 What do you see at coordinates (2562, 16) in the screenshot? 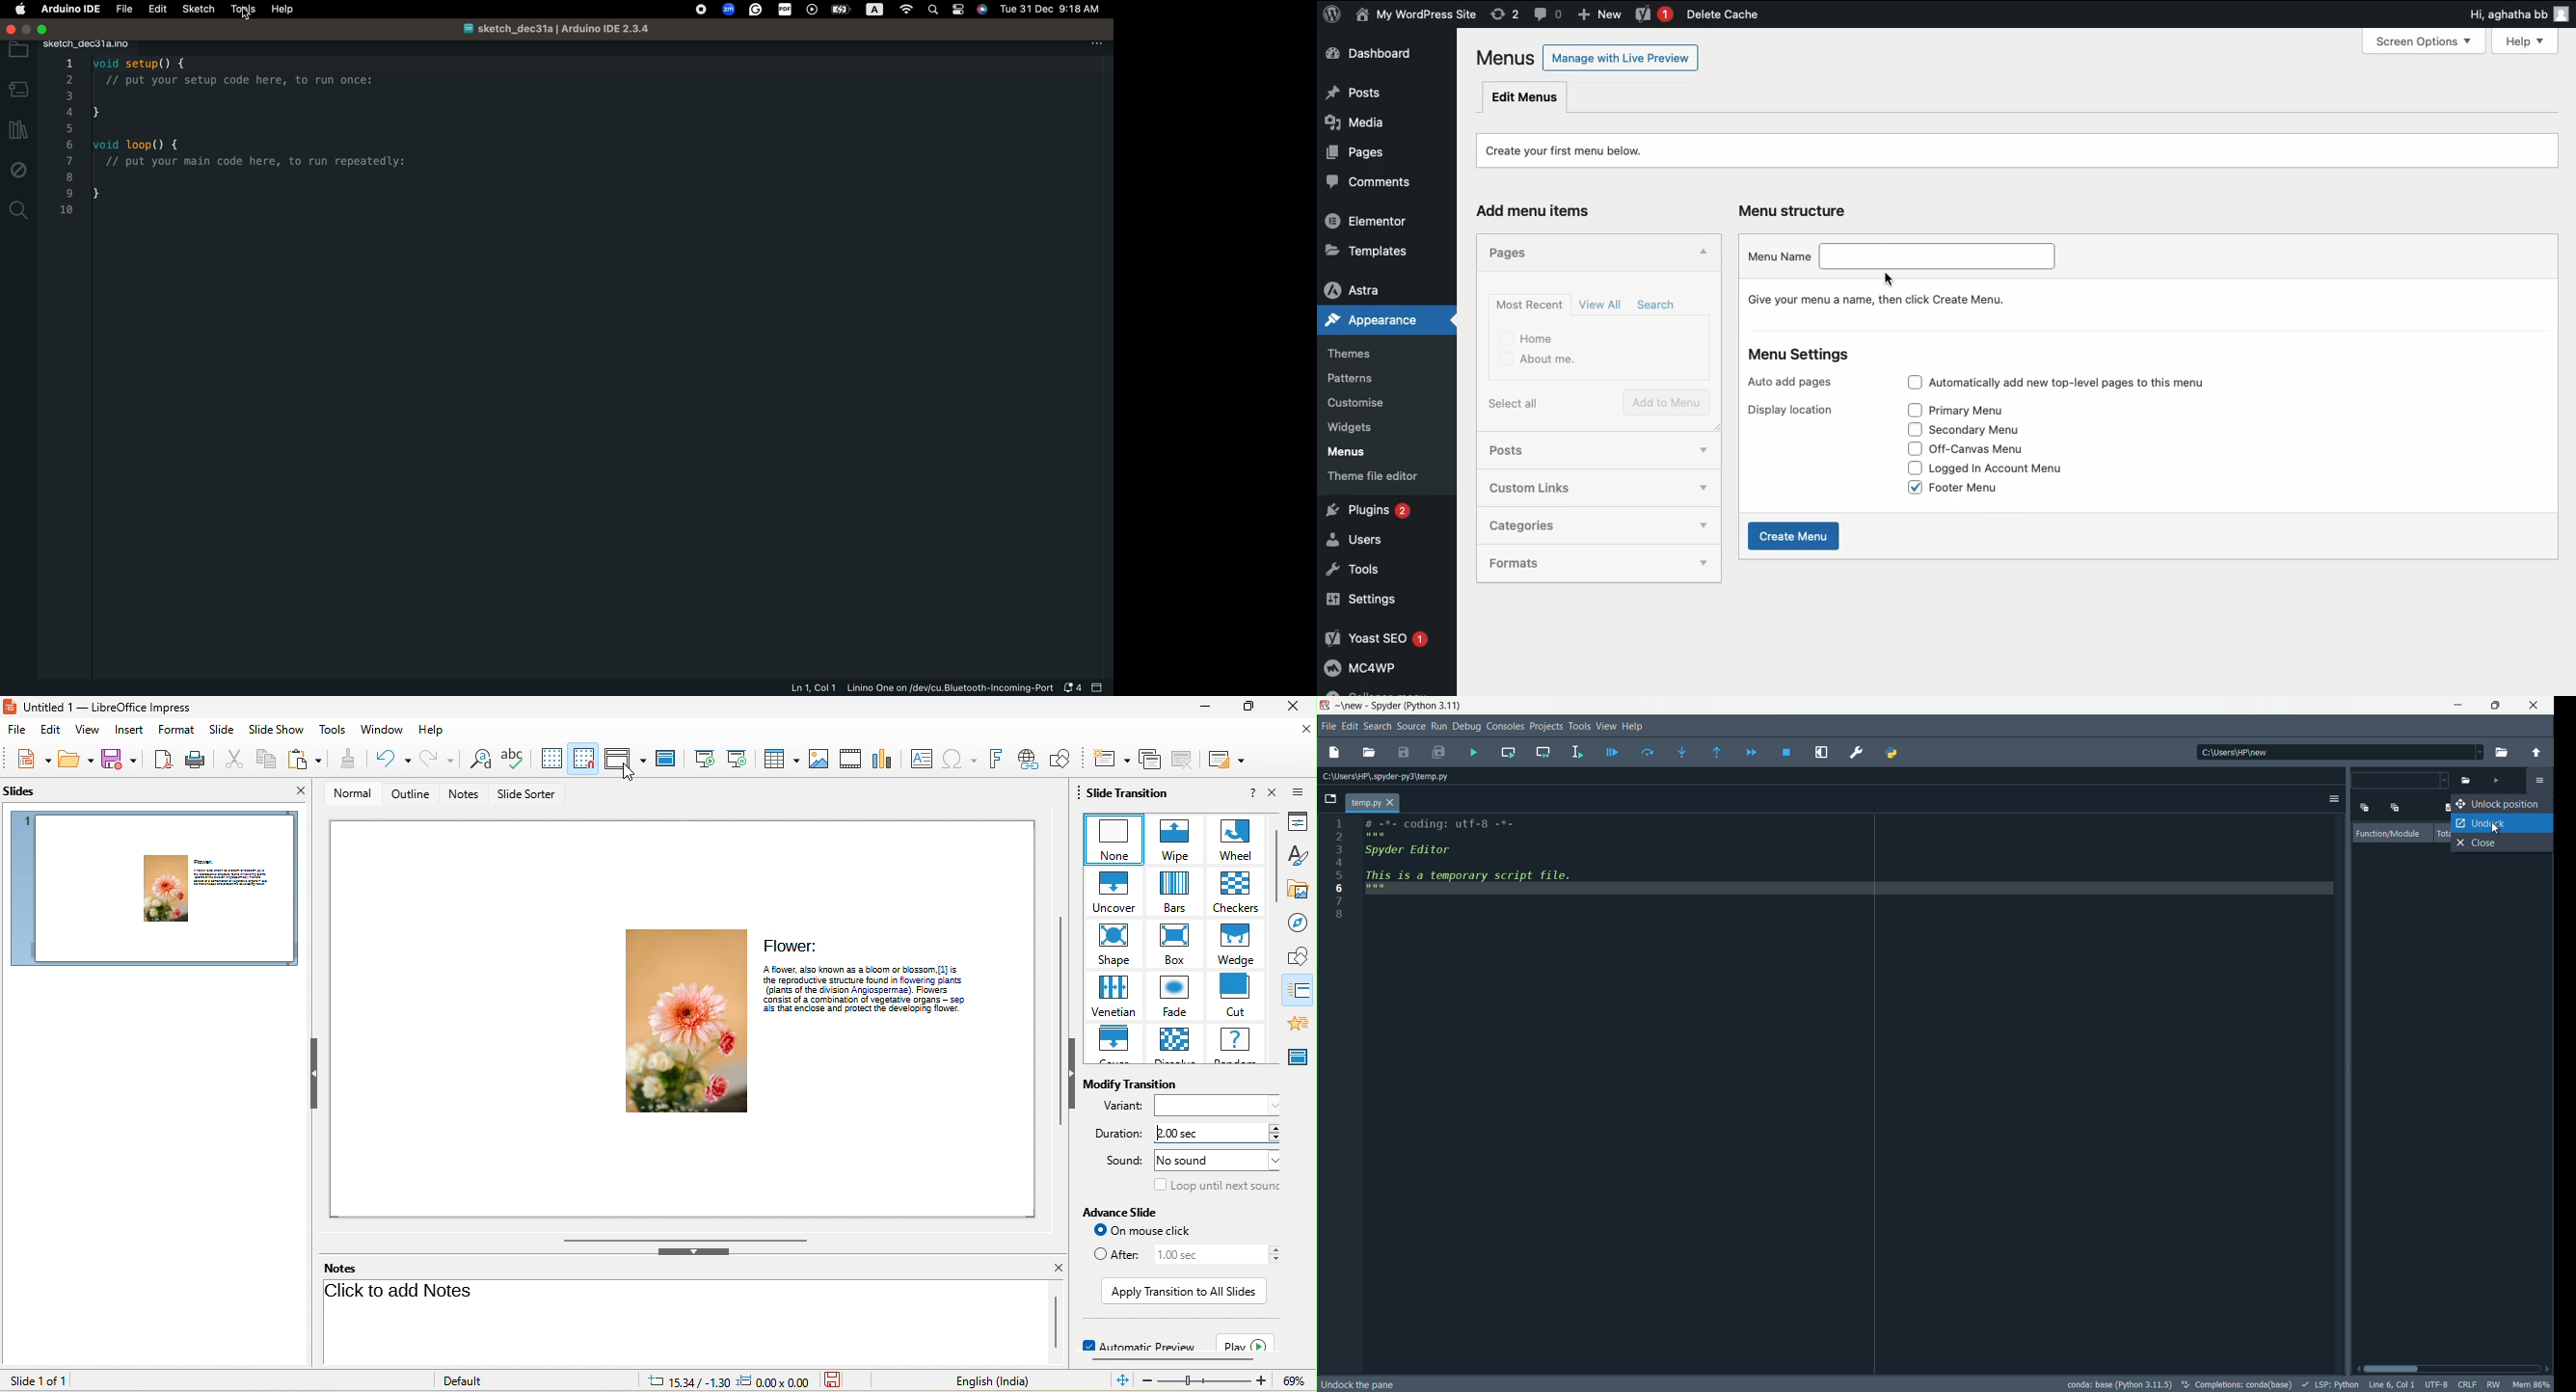
I see `user icon` at bounding box center [2562, 16].